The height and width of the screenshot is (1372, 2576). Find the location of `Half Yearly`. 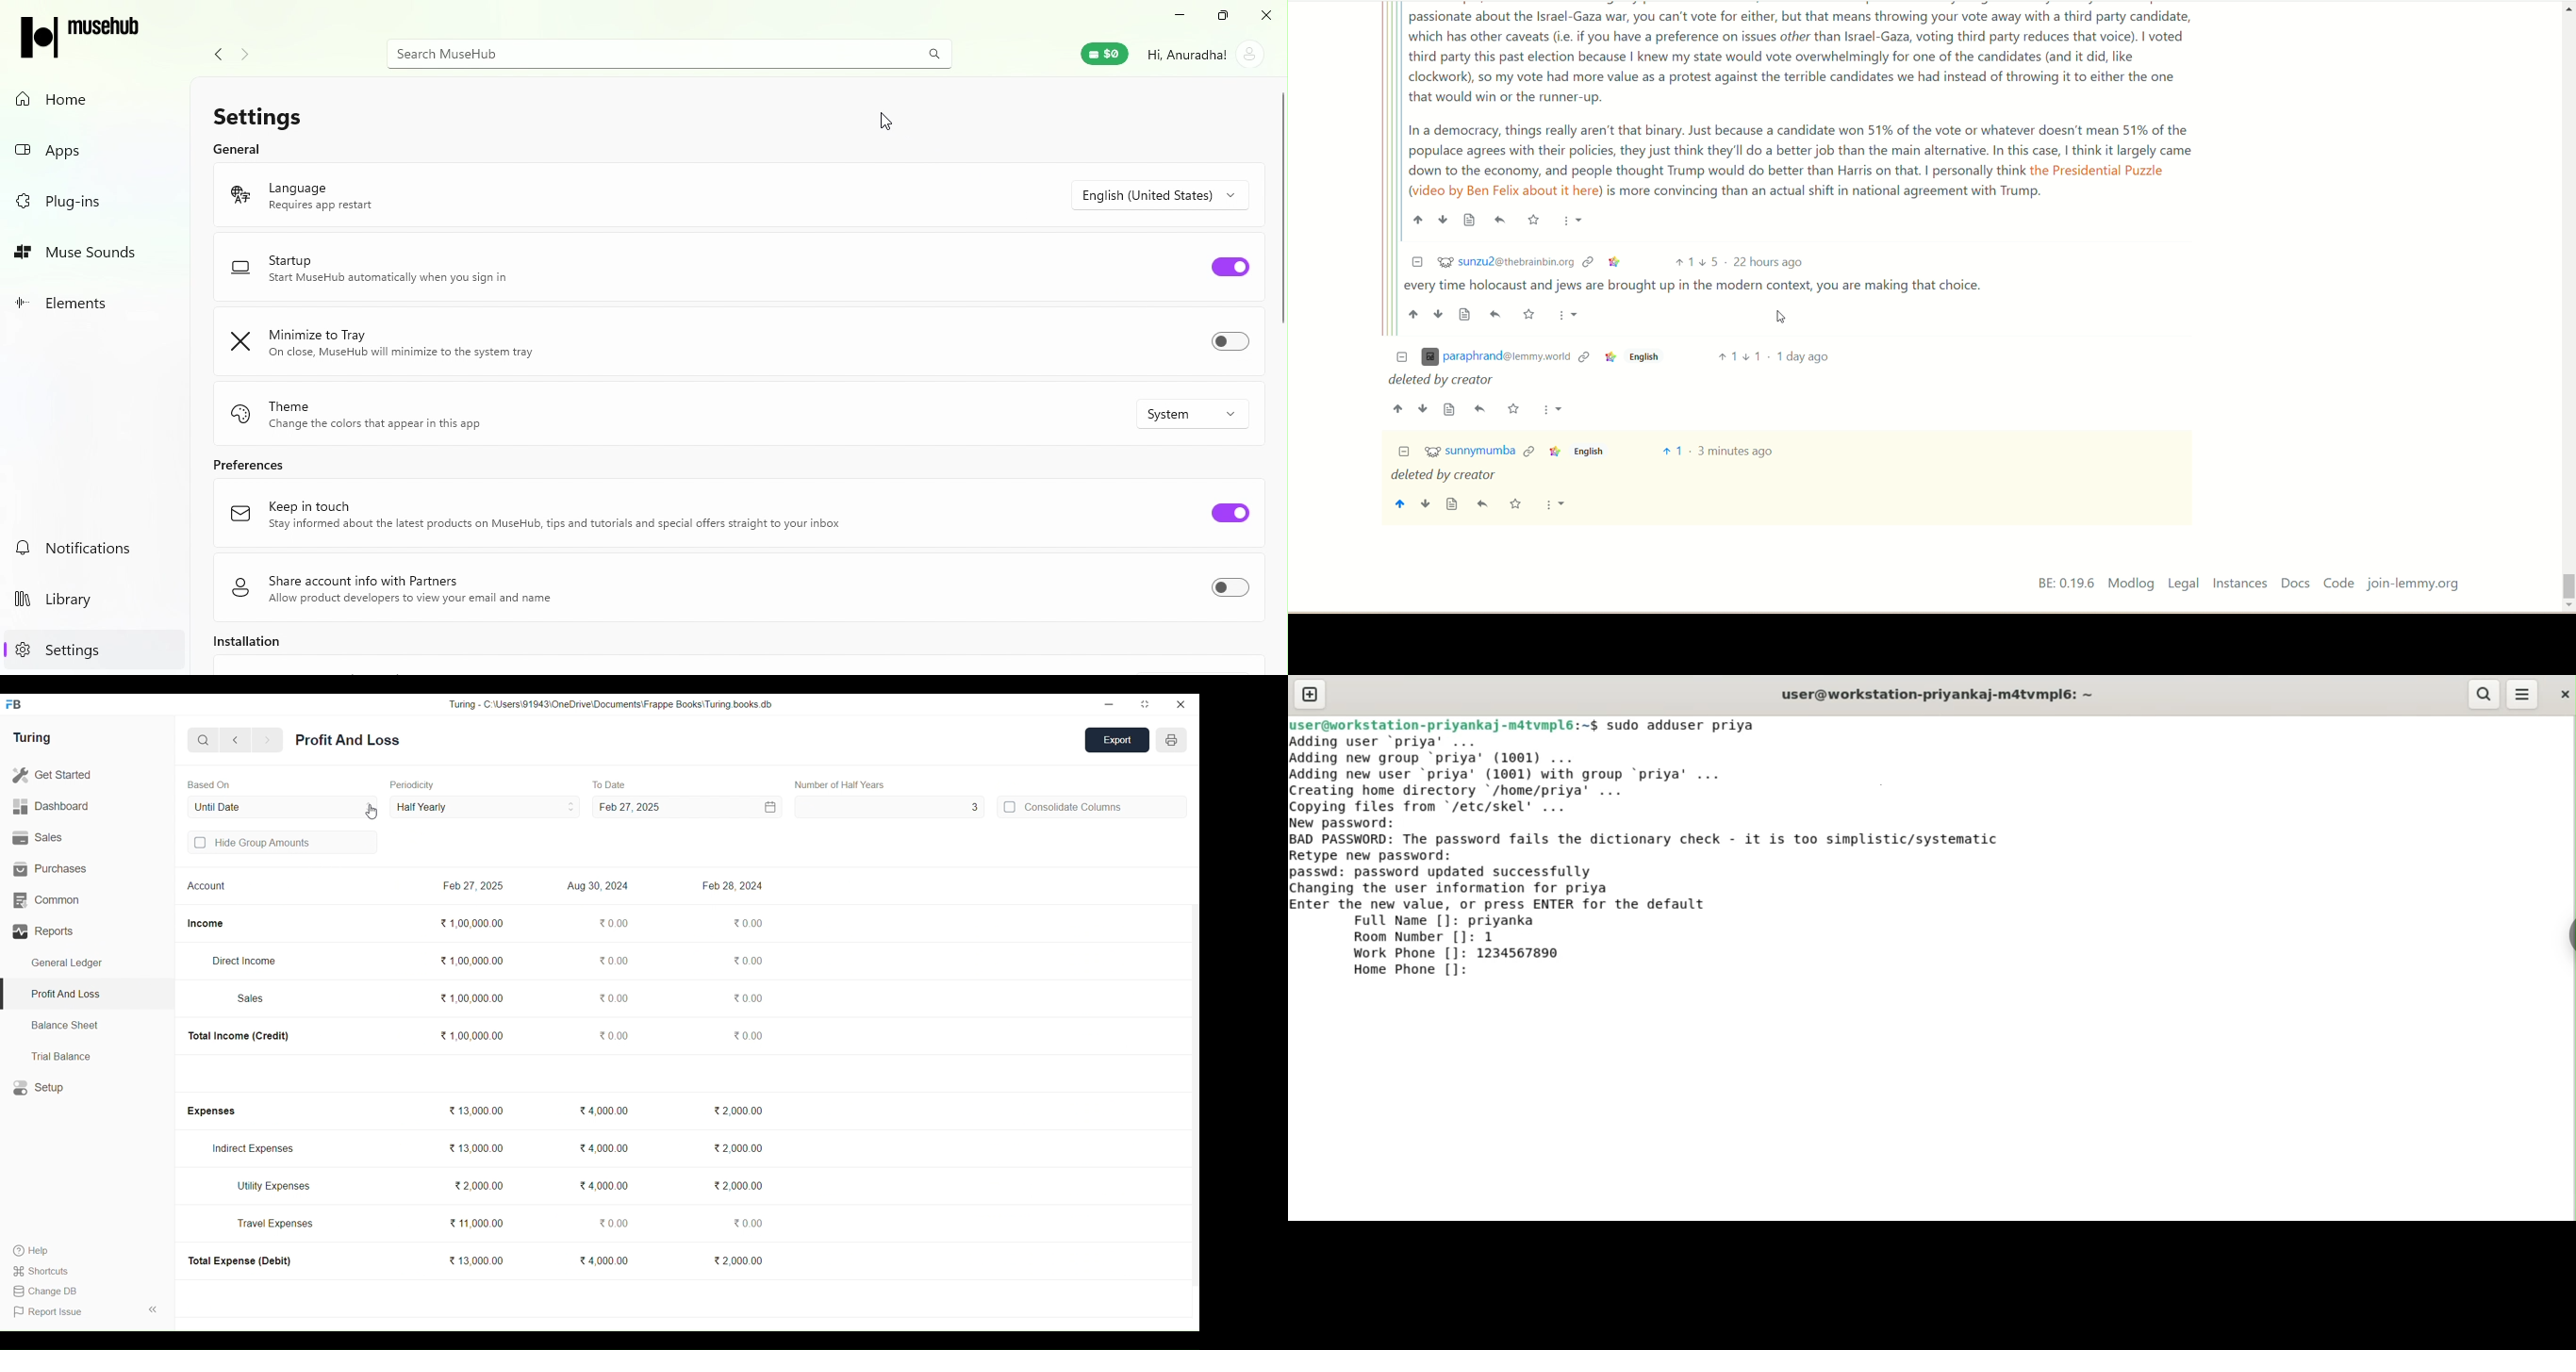

Half Yearly is located at coordinates (485, 806).